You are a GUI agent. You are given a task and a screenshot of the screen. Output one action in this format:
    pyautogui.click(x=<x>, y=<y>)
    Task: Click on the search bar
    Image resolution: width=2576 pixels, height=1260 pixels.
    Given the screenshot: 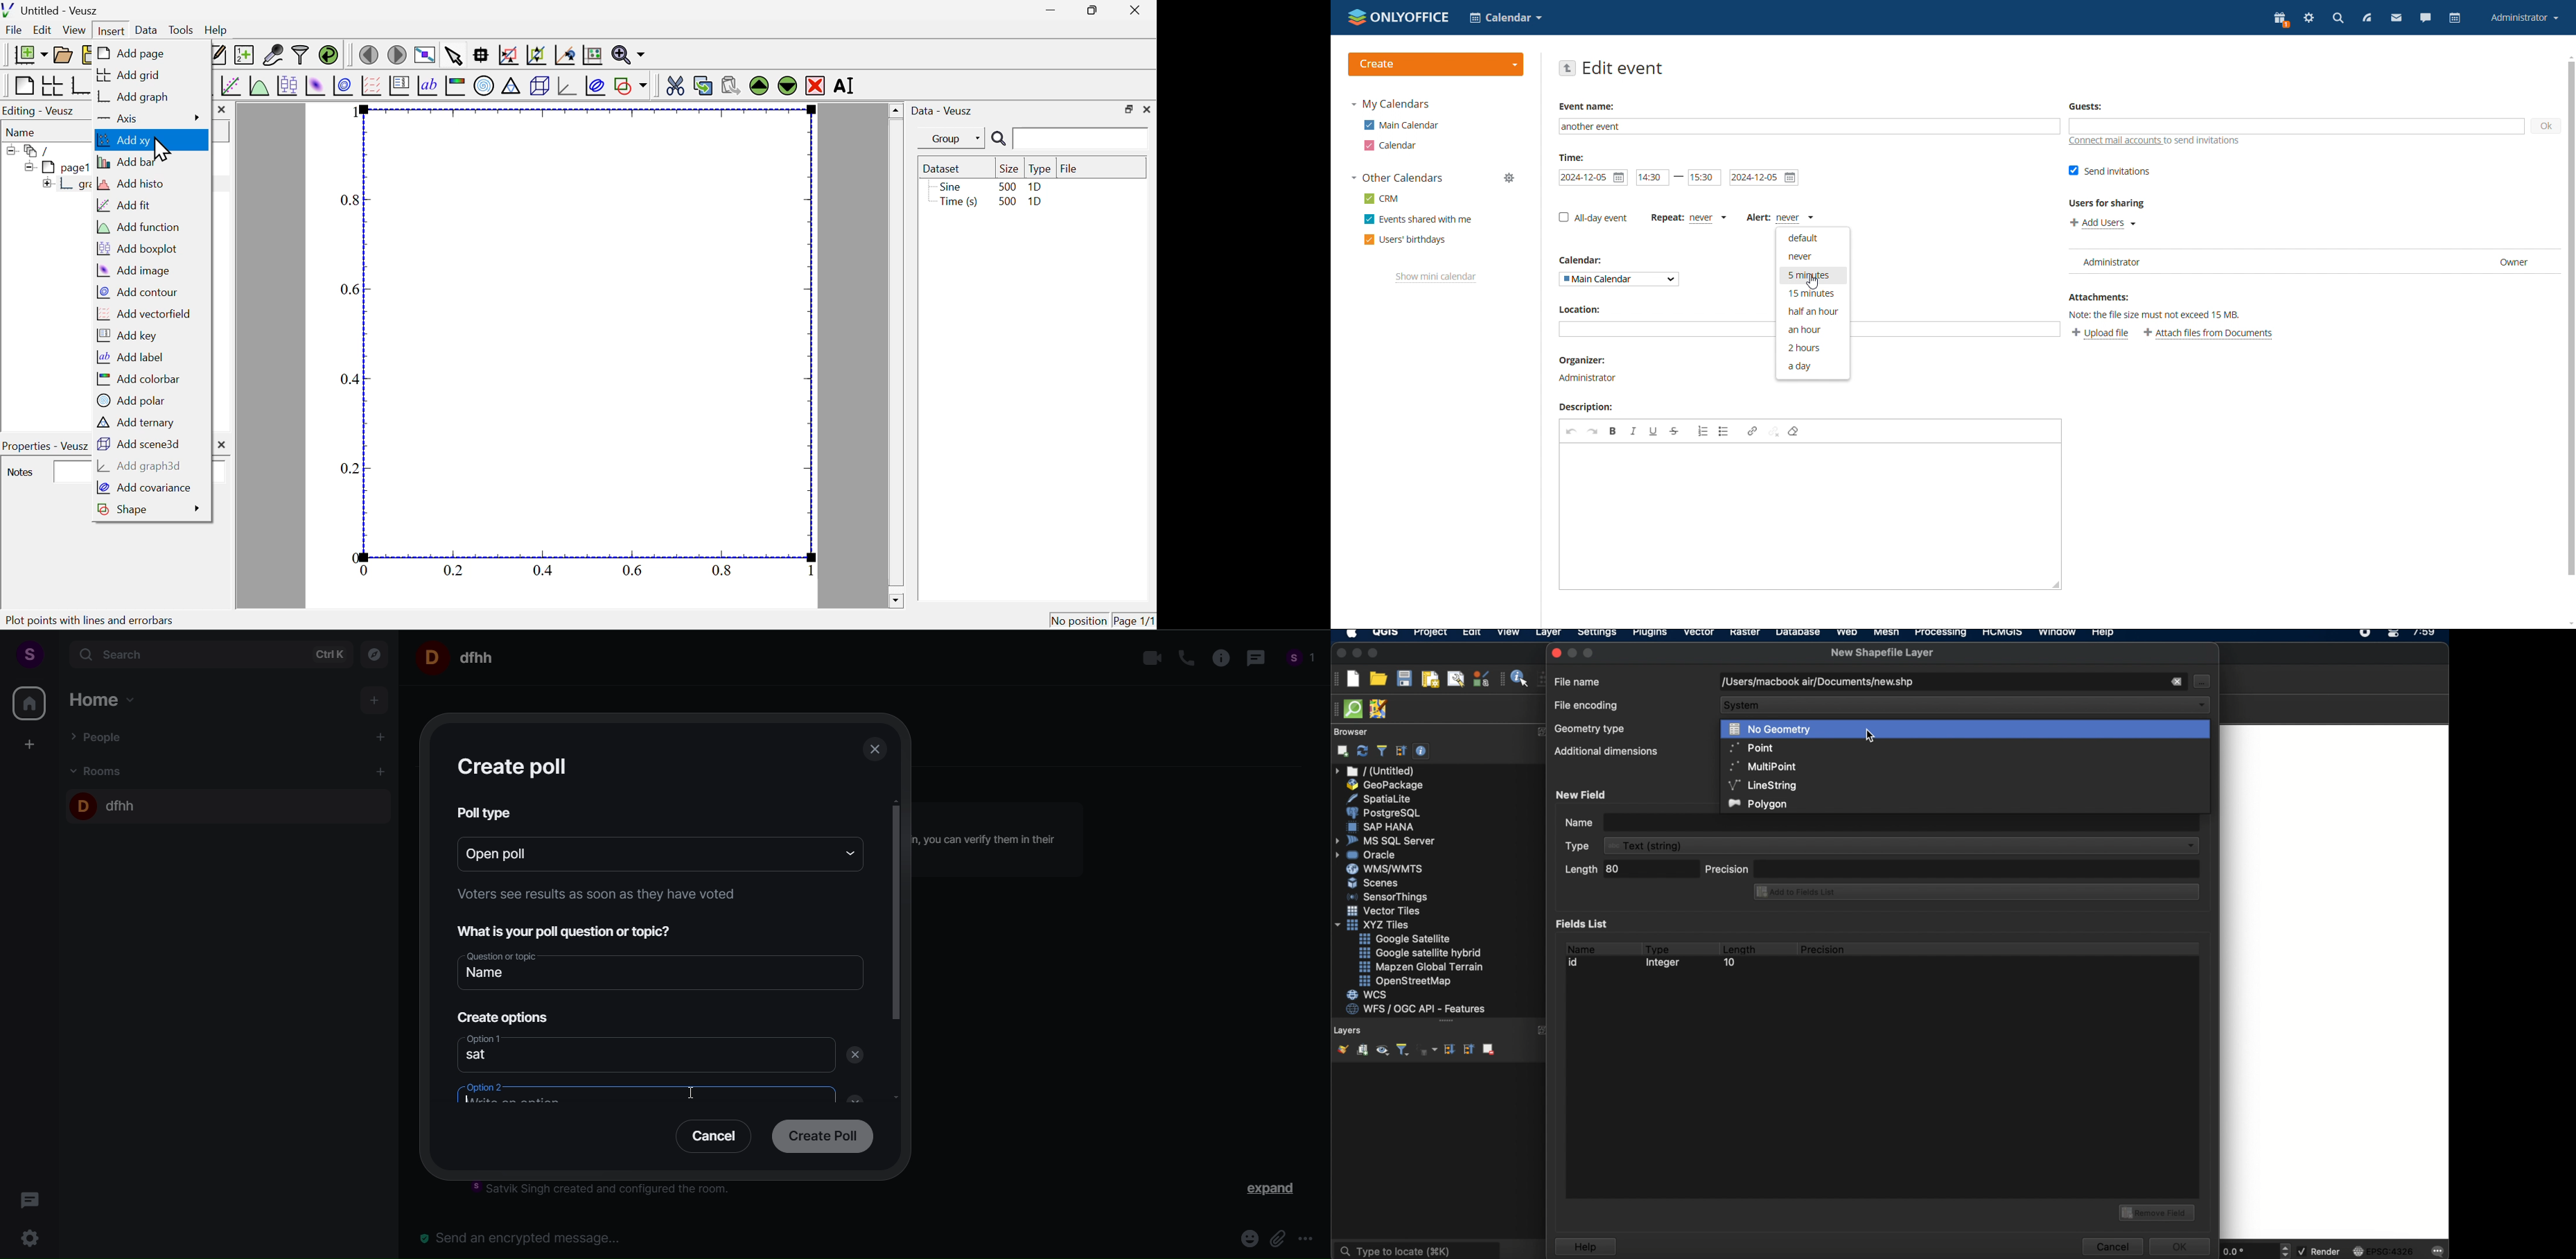 What is the action you would take?
    pyautogui.click(x=208, y=654)
    